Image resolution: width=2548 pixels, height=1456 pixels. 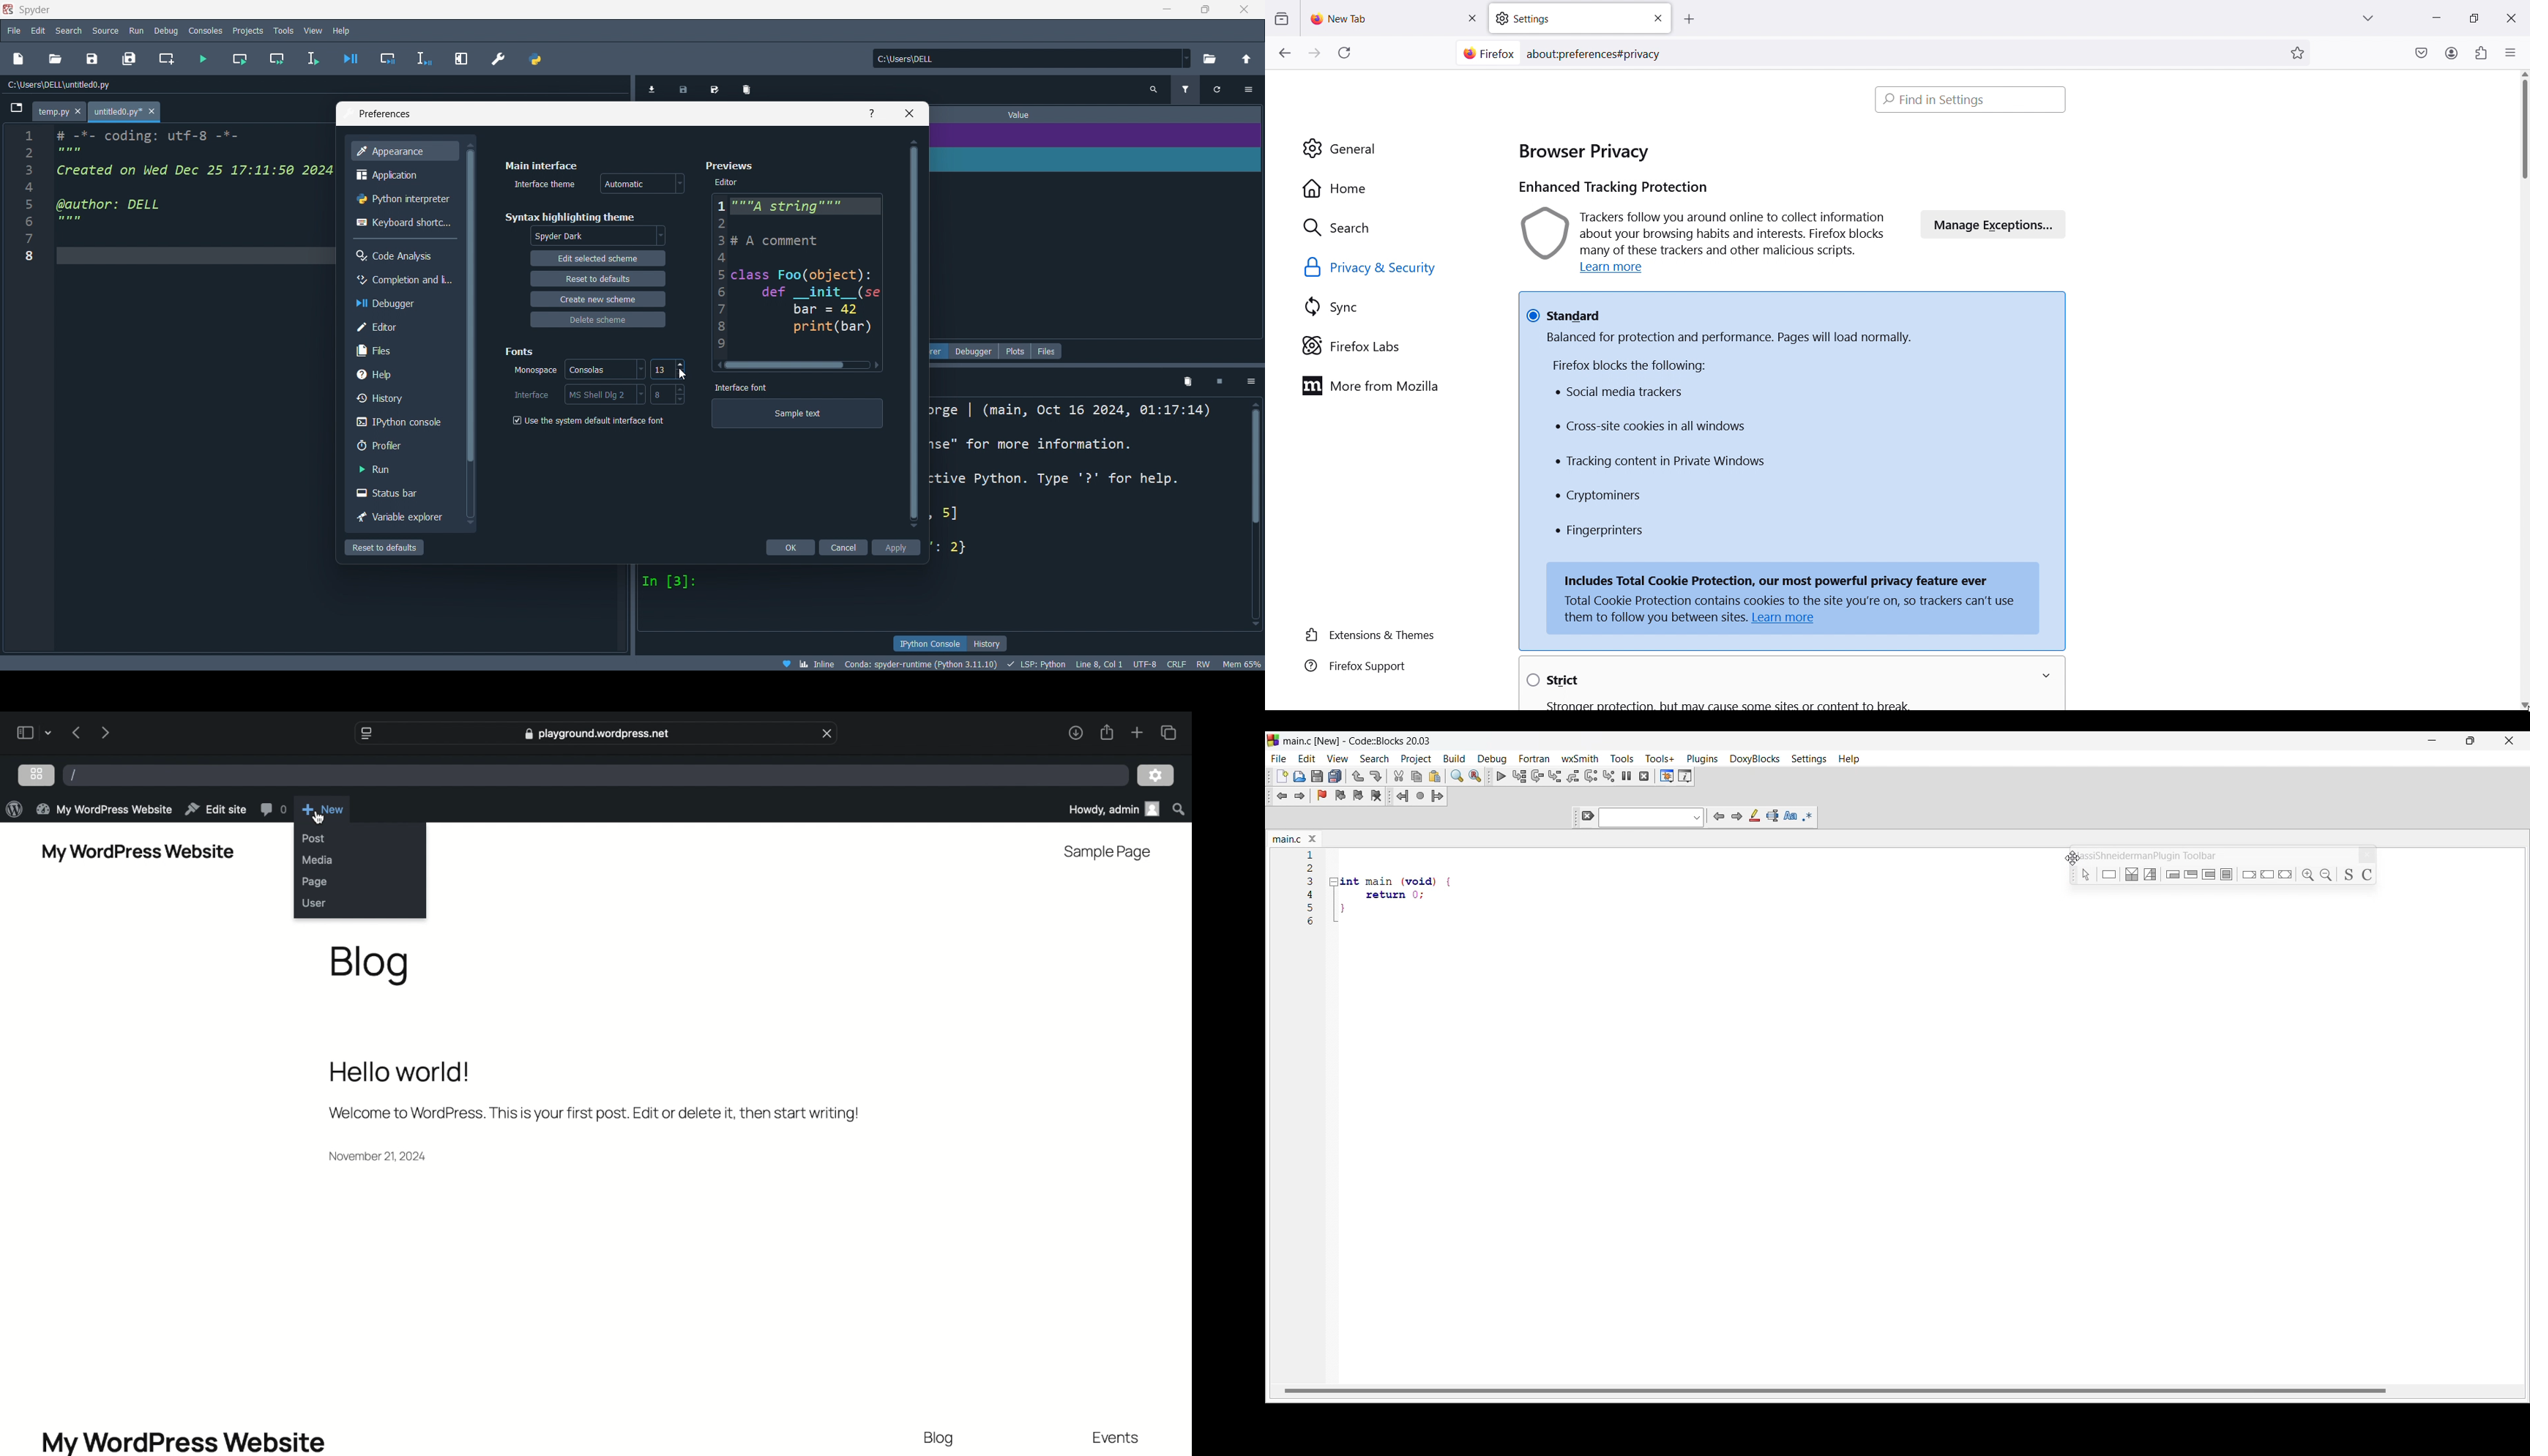 What do you see at coordinates (1627, 775) in the screenshot?
I see `Break debugger` at bounding box center [1627, 775].